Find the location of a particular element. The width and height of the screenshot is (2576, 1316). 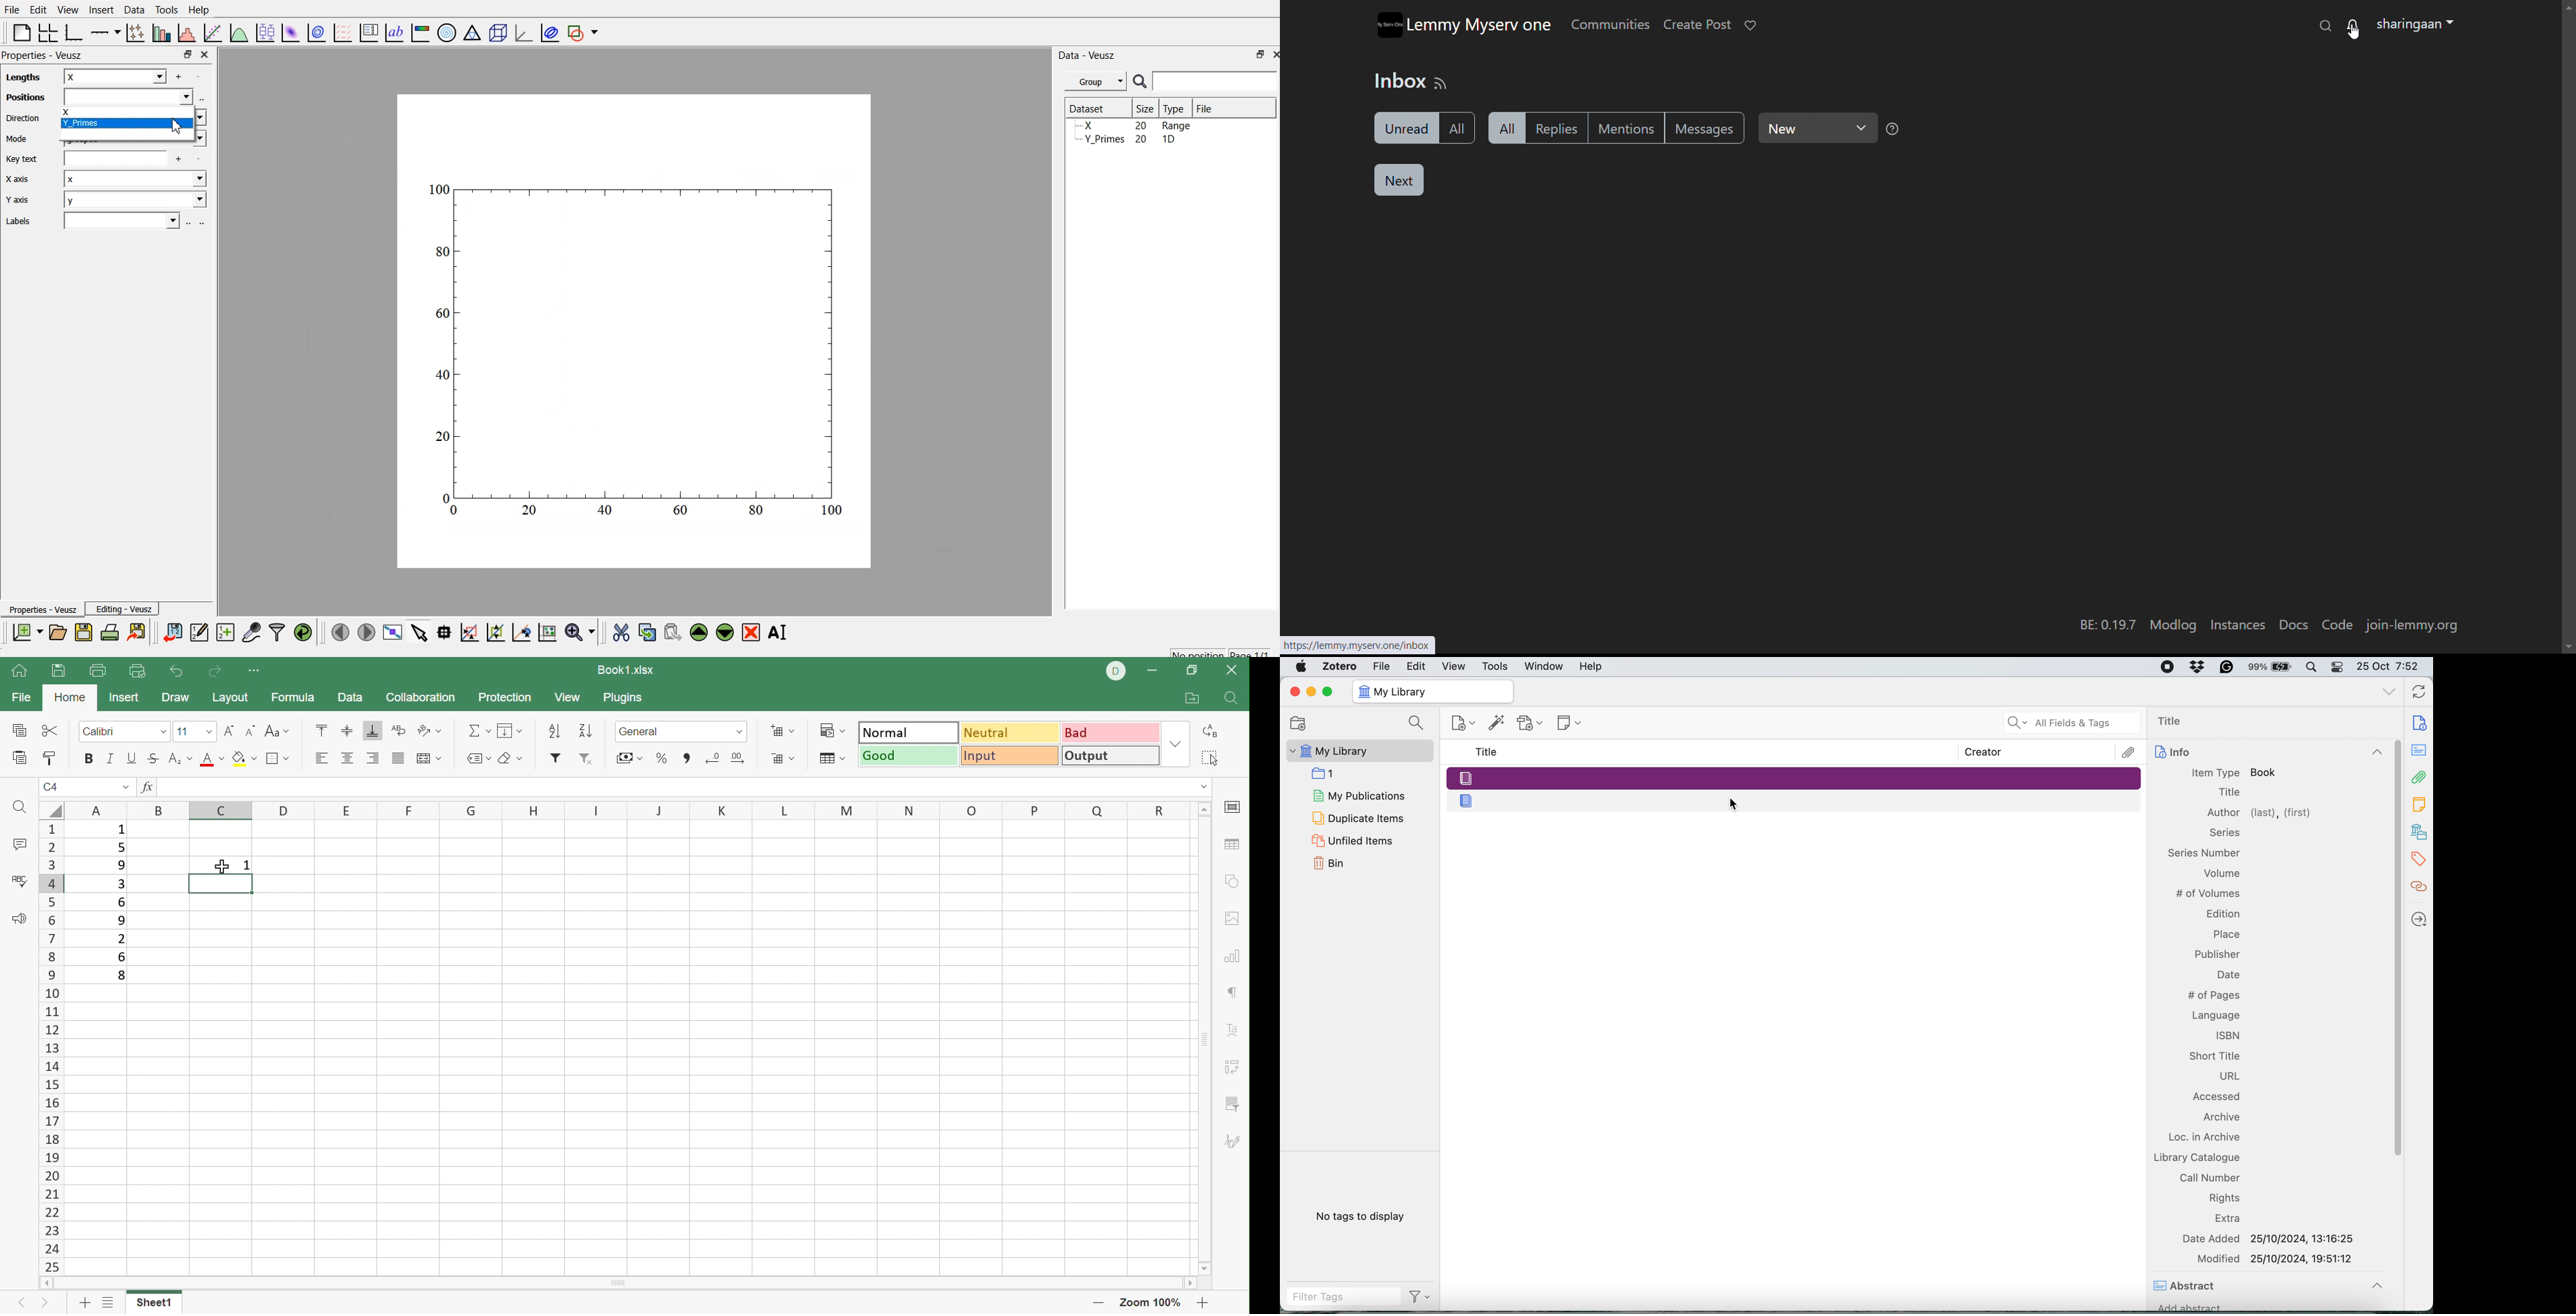

Library Catalogue is located at coordinates (2196, 1157).